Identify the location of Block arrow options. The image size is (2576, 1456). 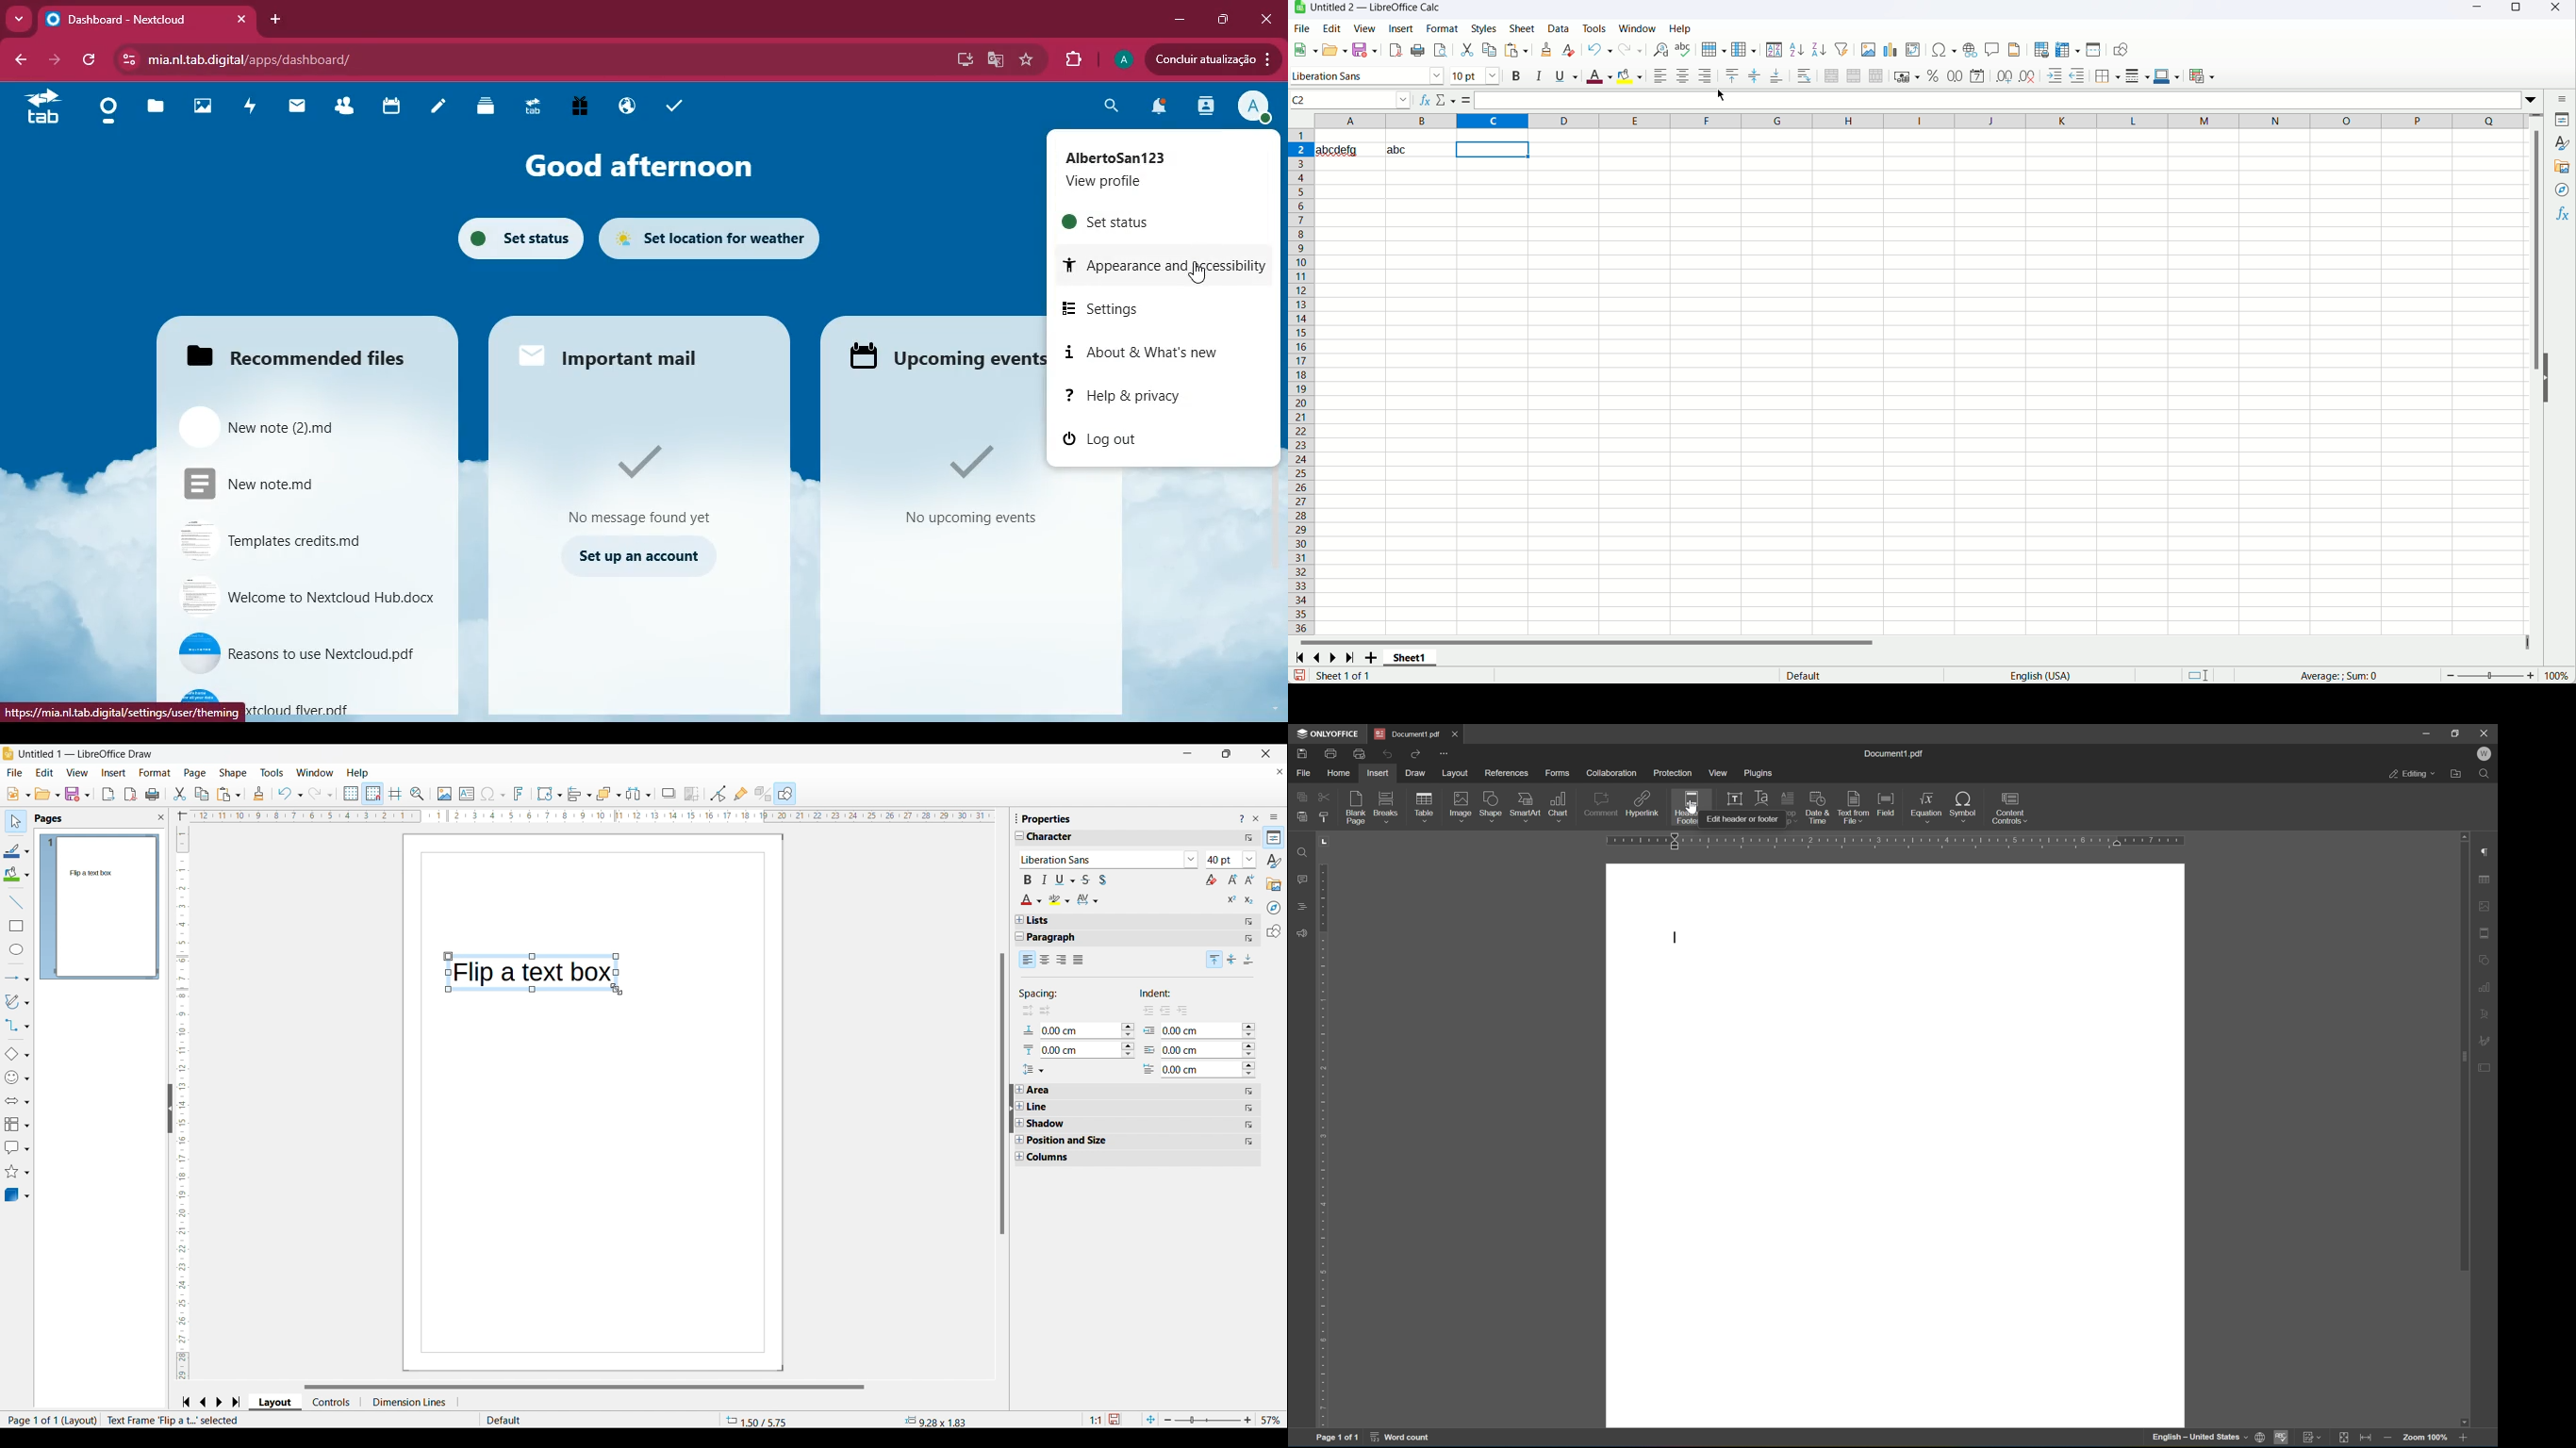
(17, 1101).